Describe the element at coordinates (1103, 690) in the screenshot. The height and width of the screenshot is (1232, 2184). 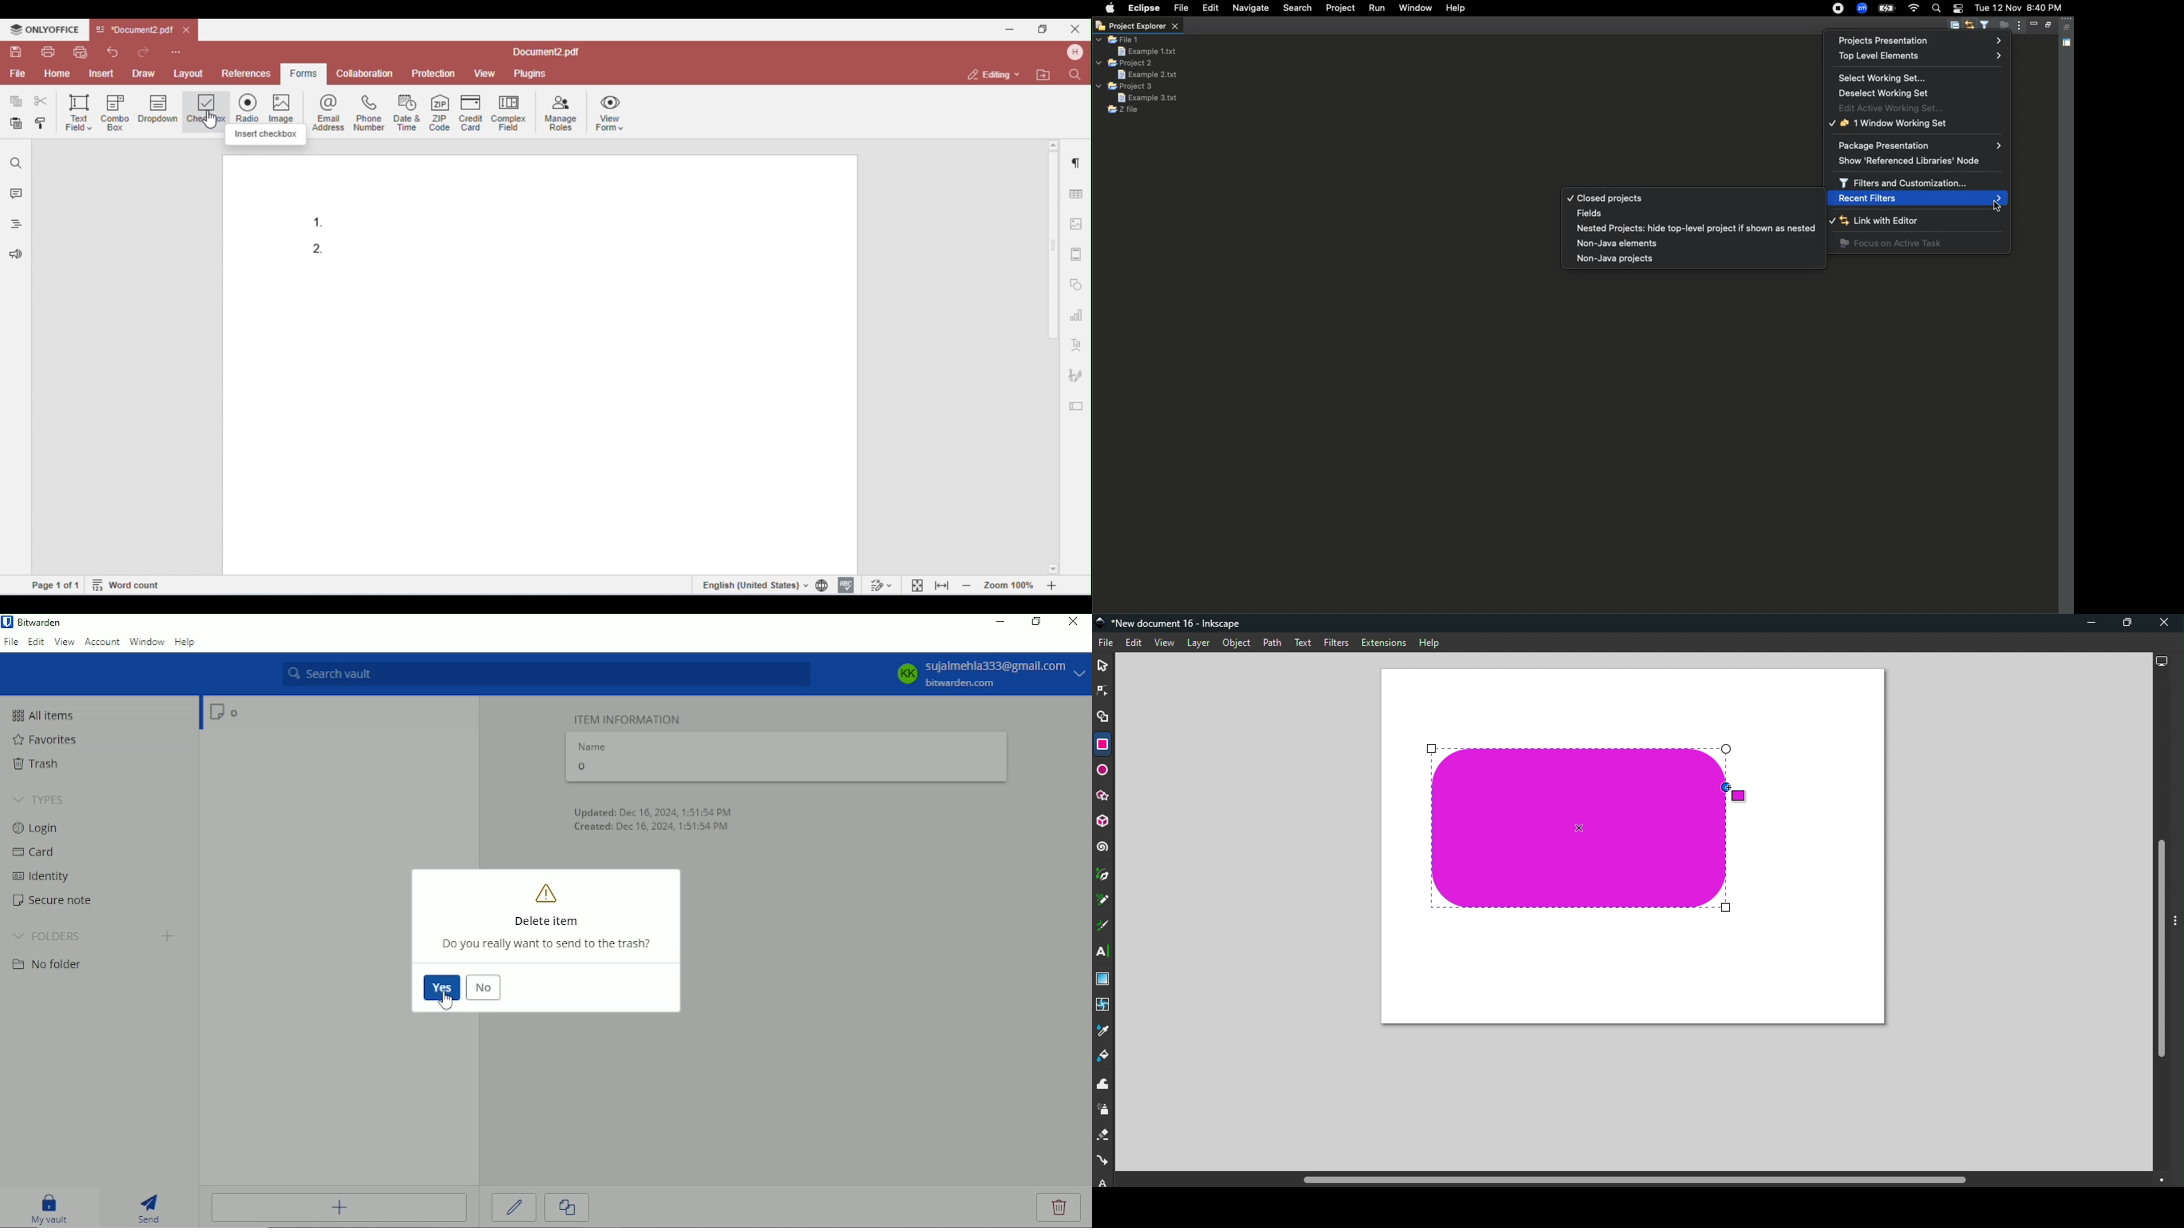
I see `Node tool` at that location.